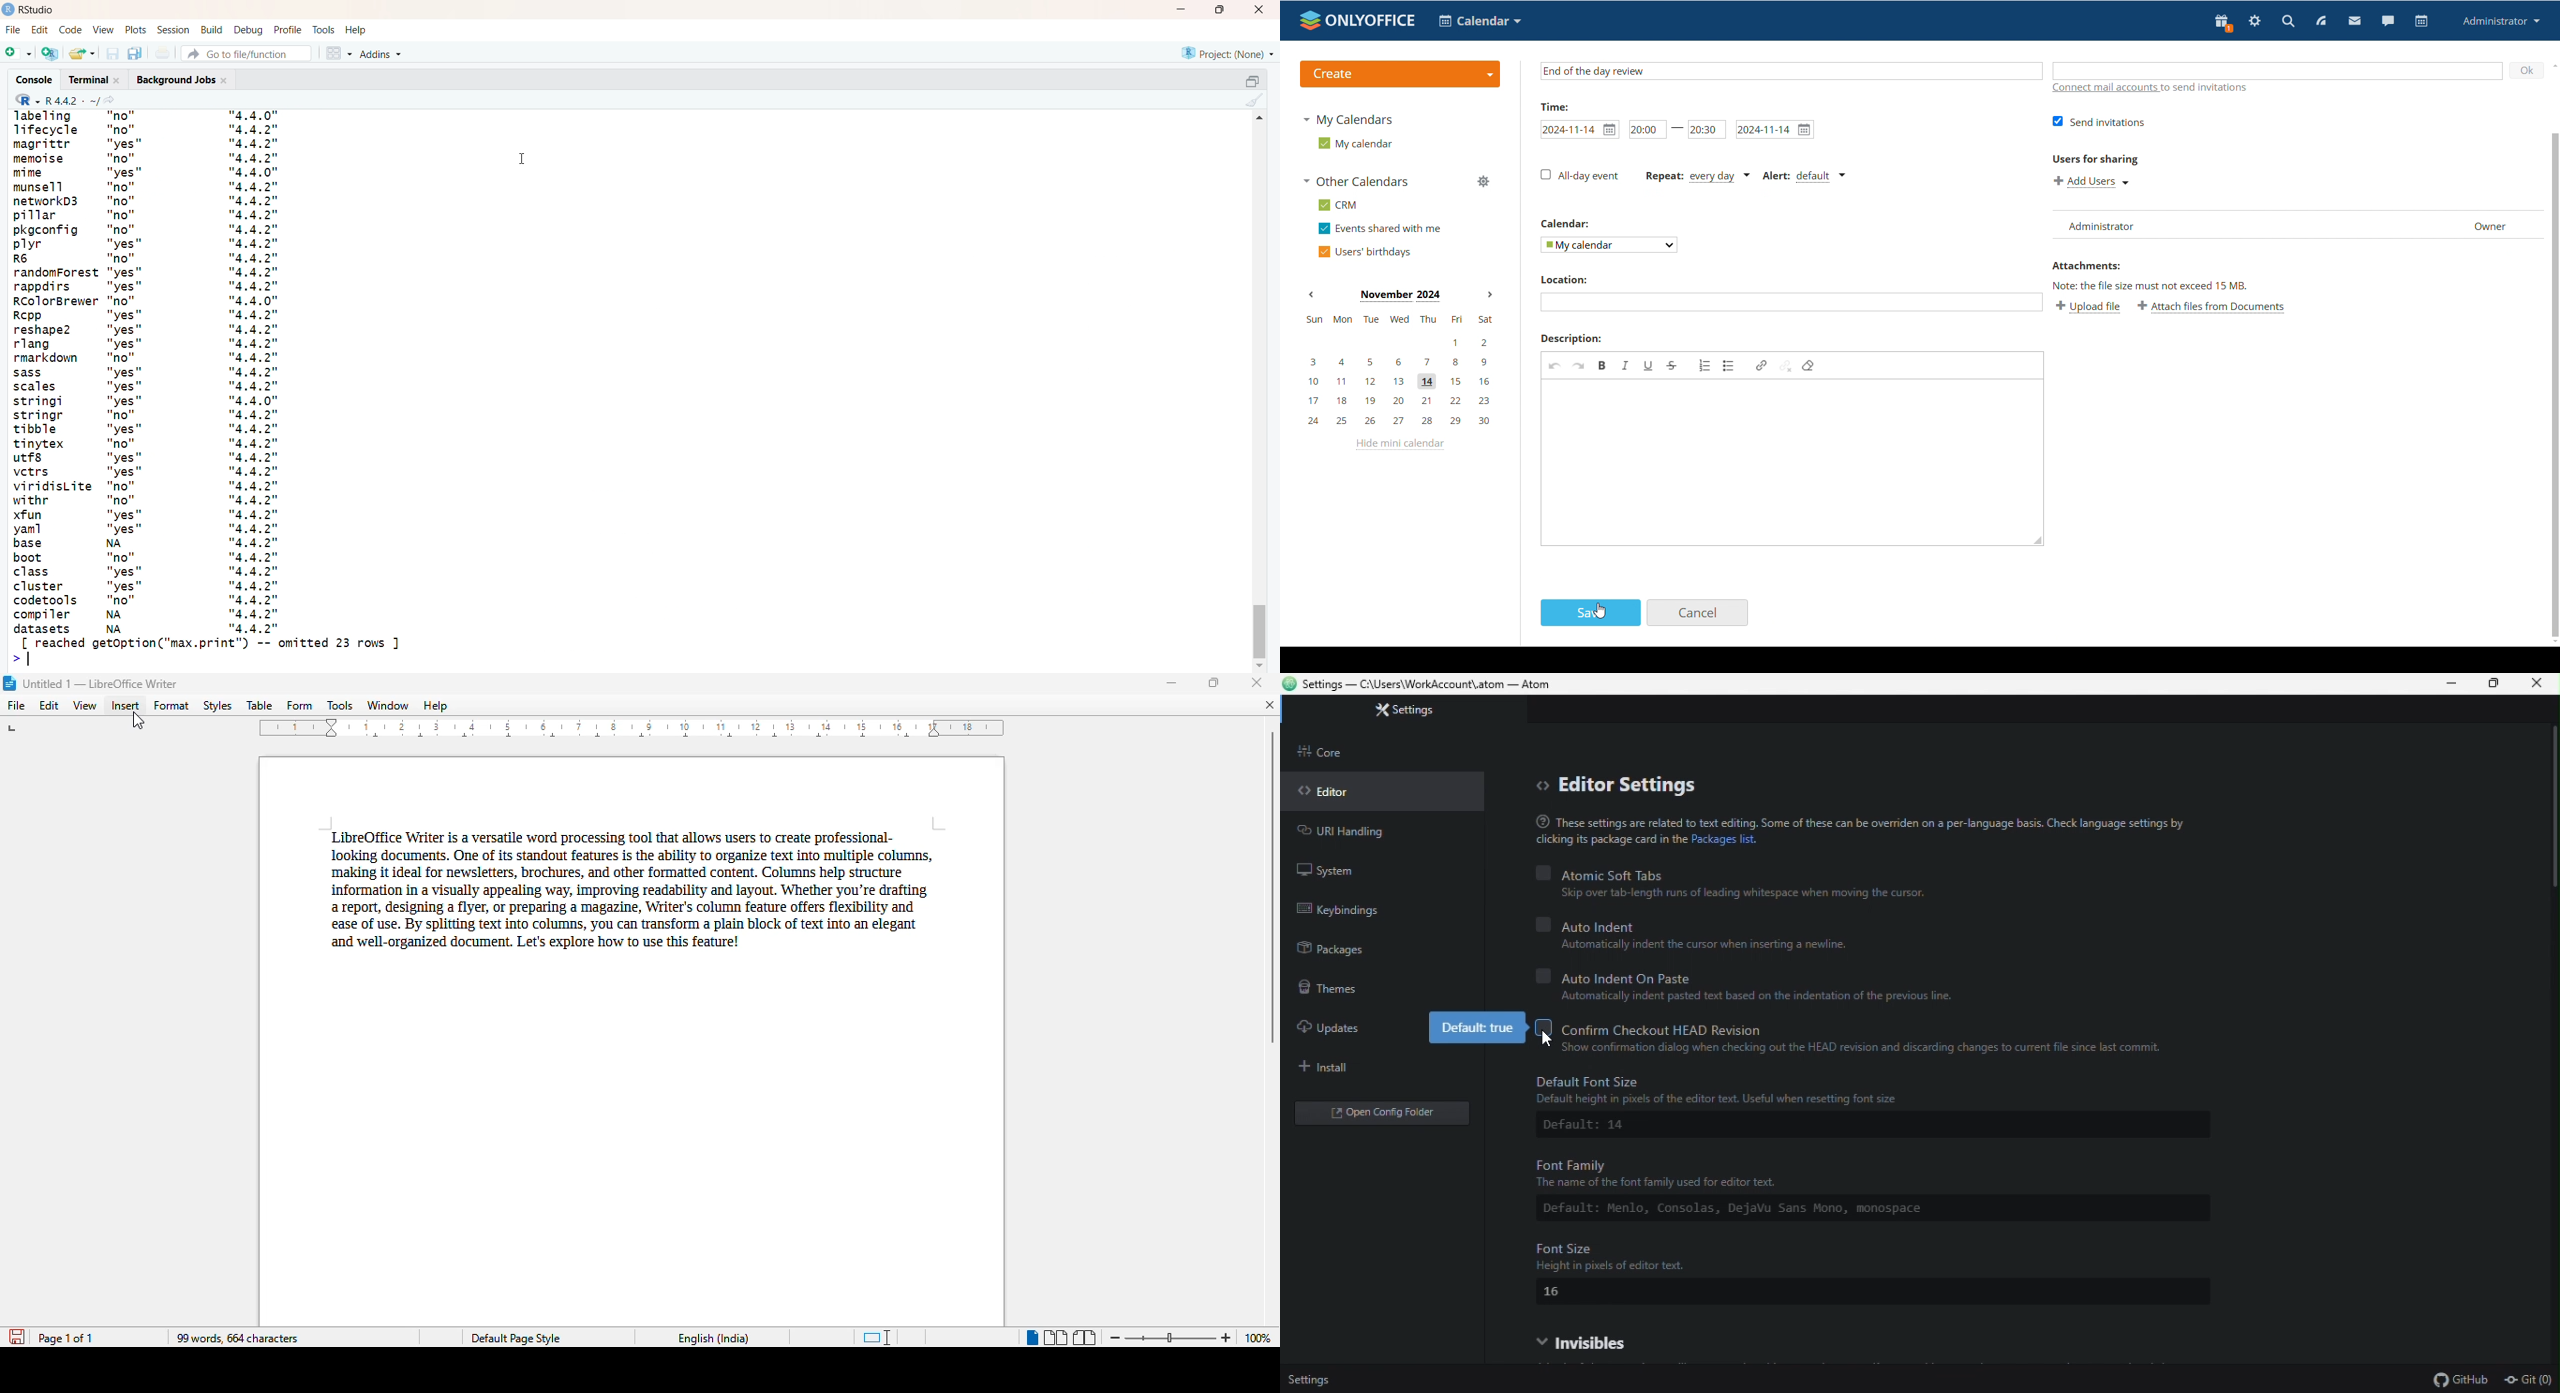 Image resolution: width=2576 pixels, height=1400 pixels. Describe the element at coordinates (1213, 681) in the screenshot. I see `maximize` at that location.